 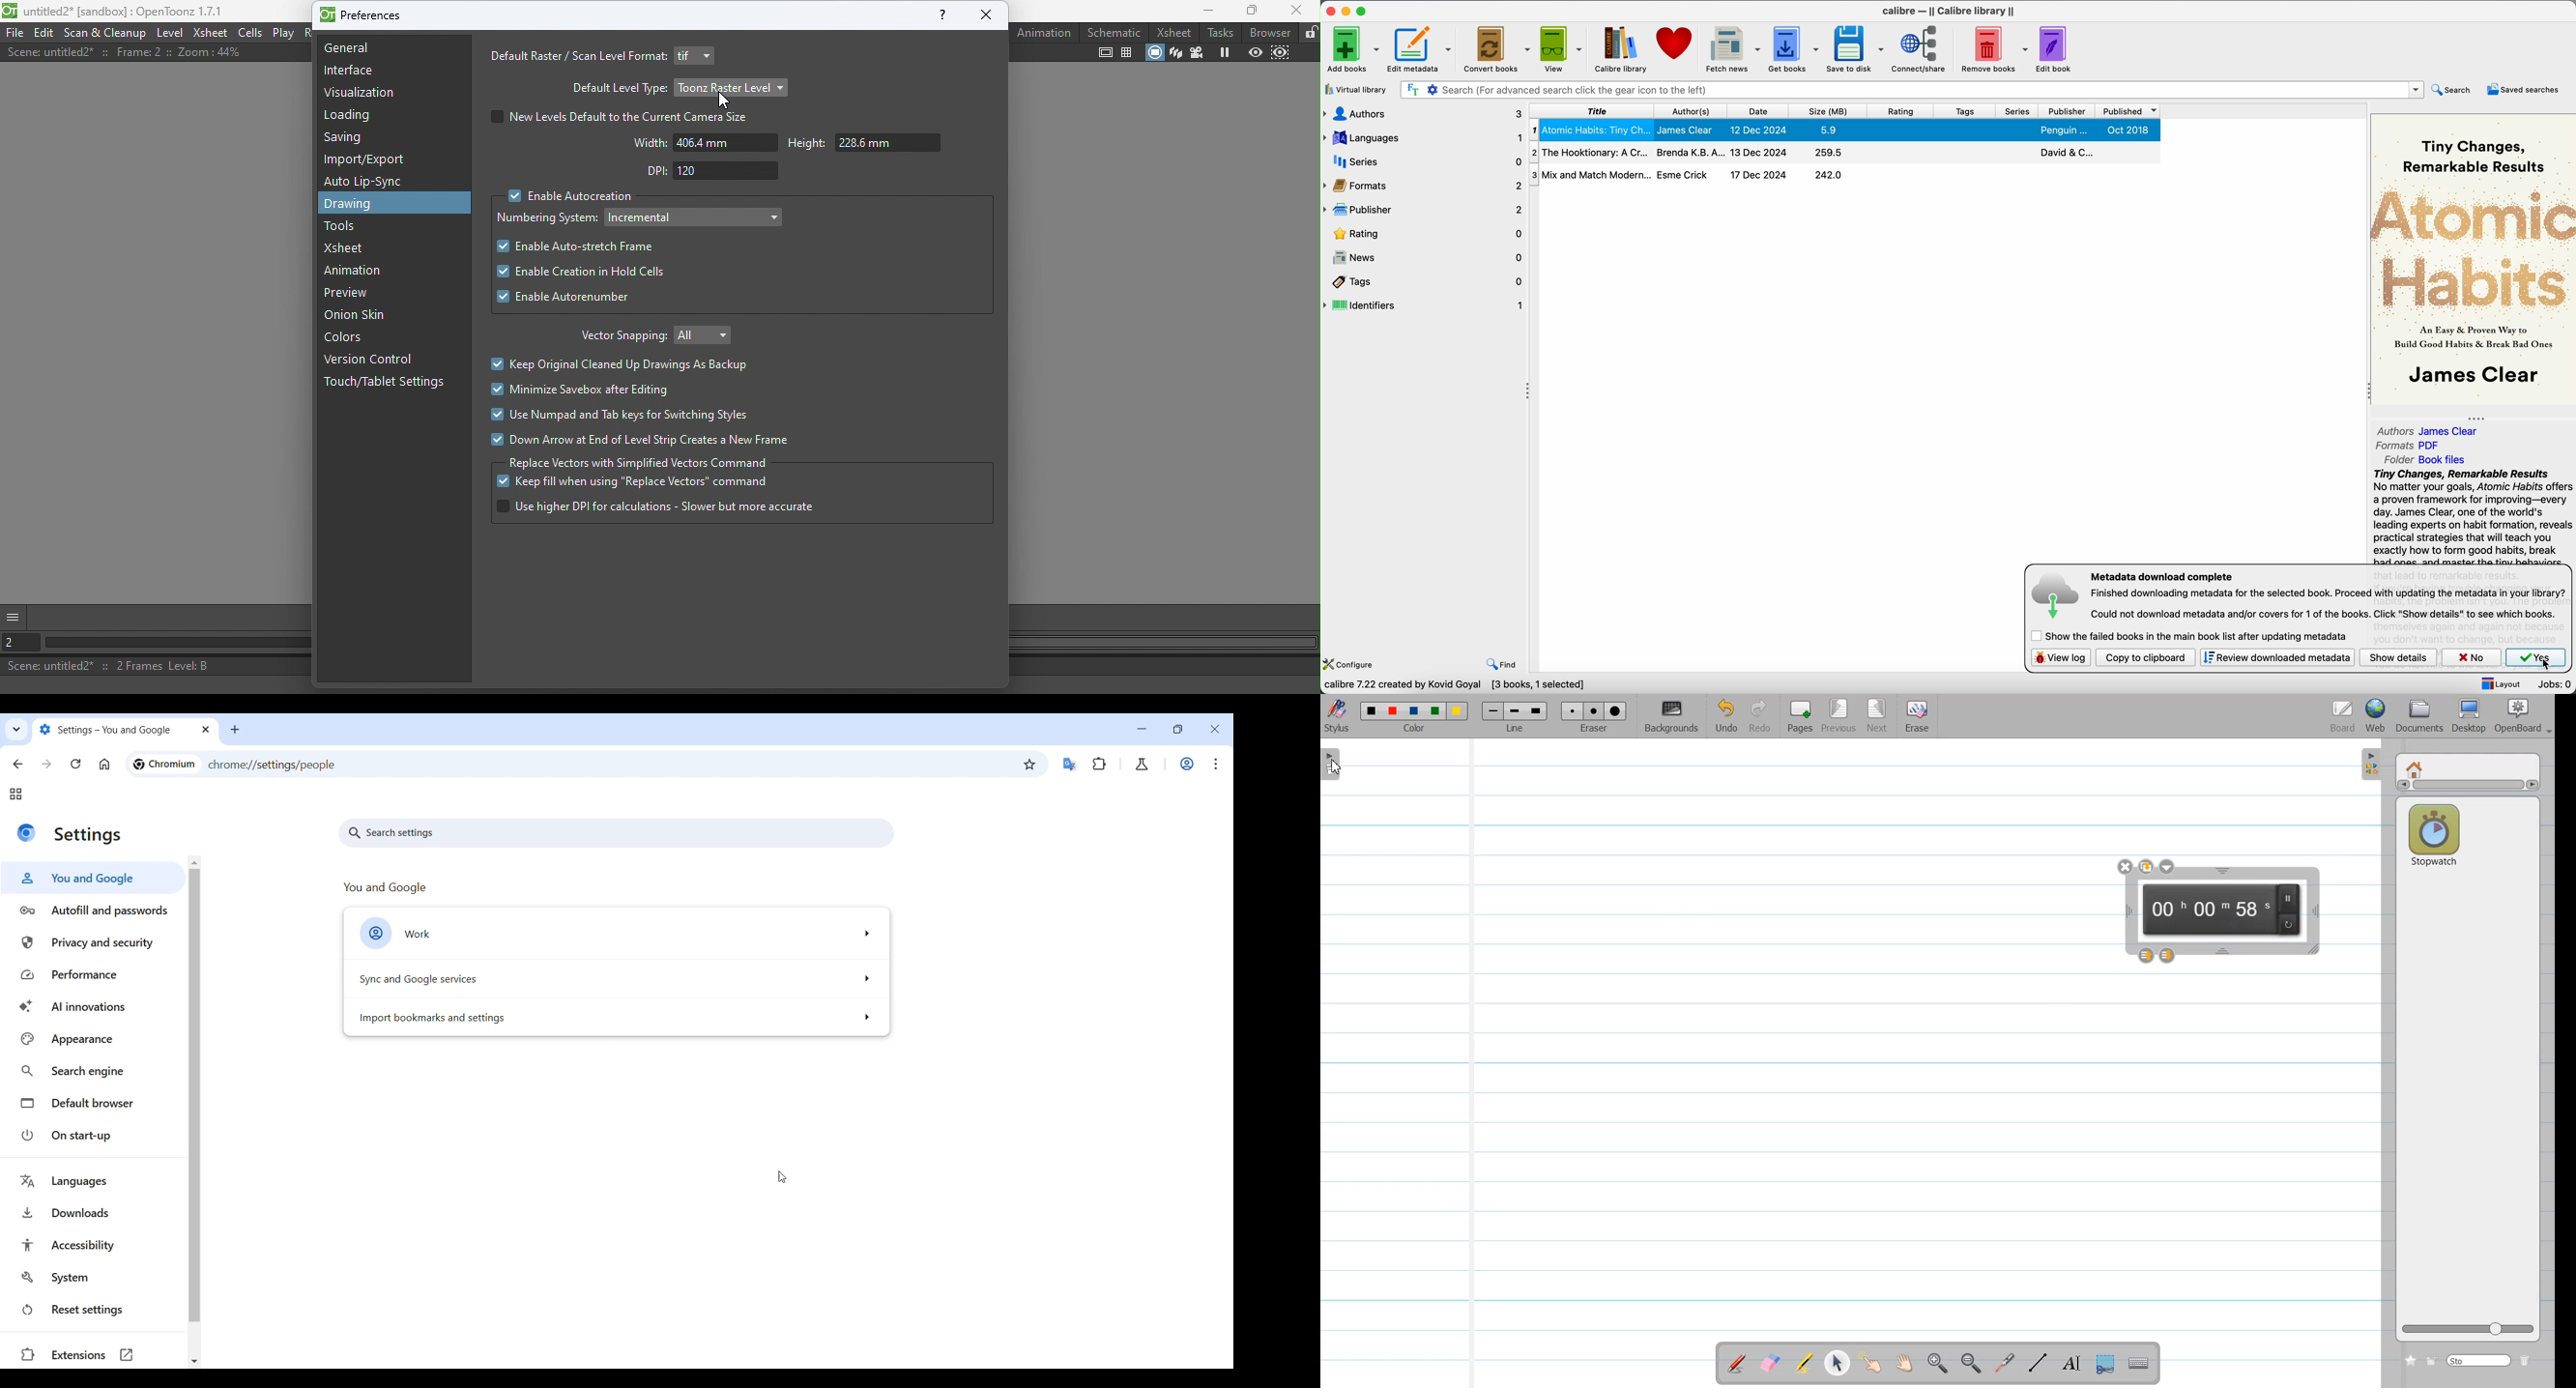 I want to click on Preview, so click(x=1253, y=54).